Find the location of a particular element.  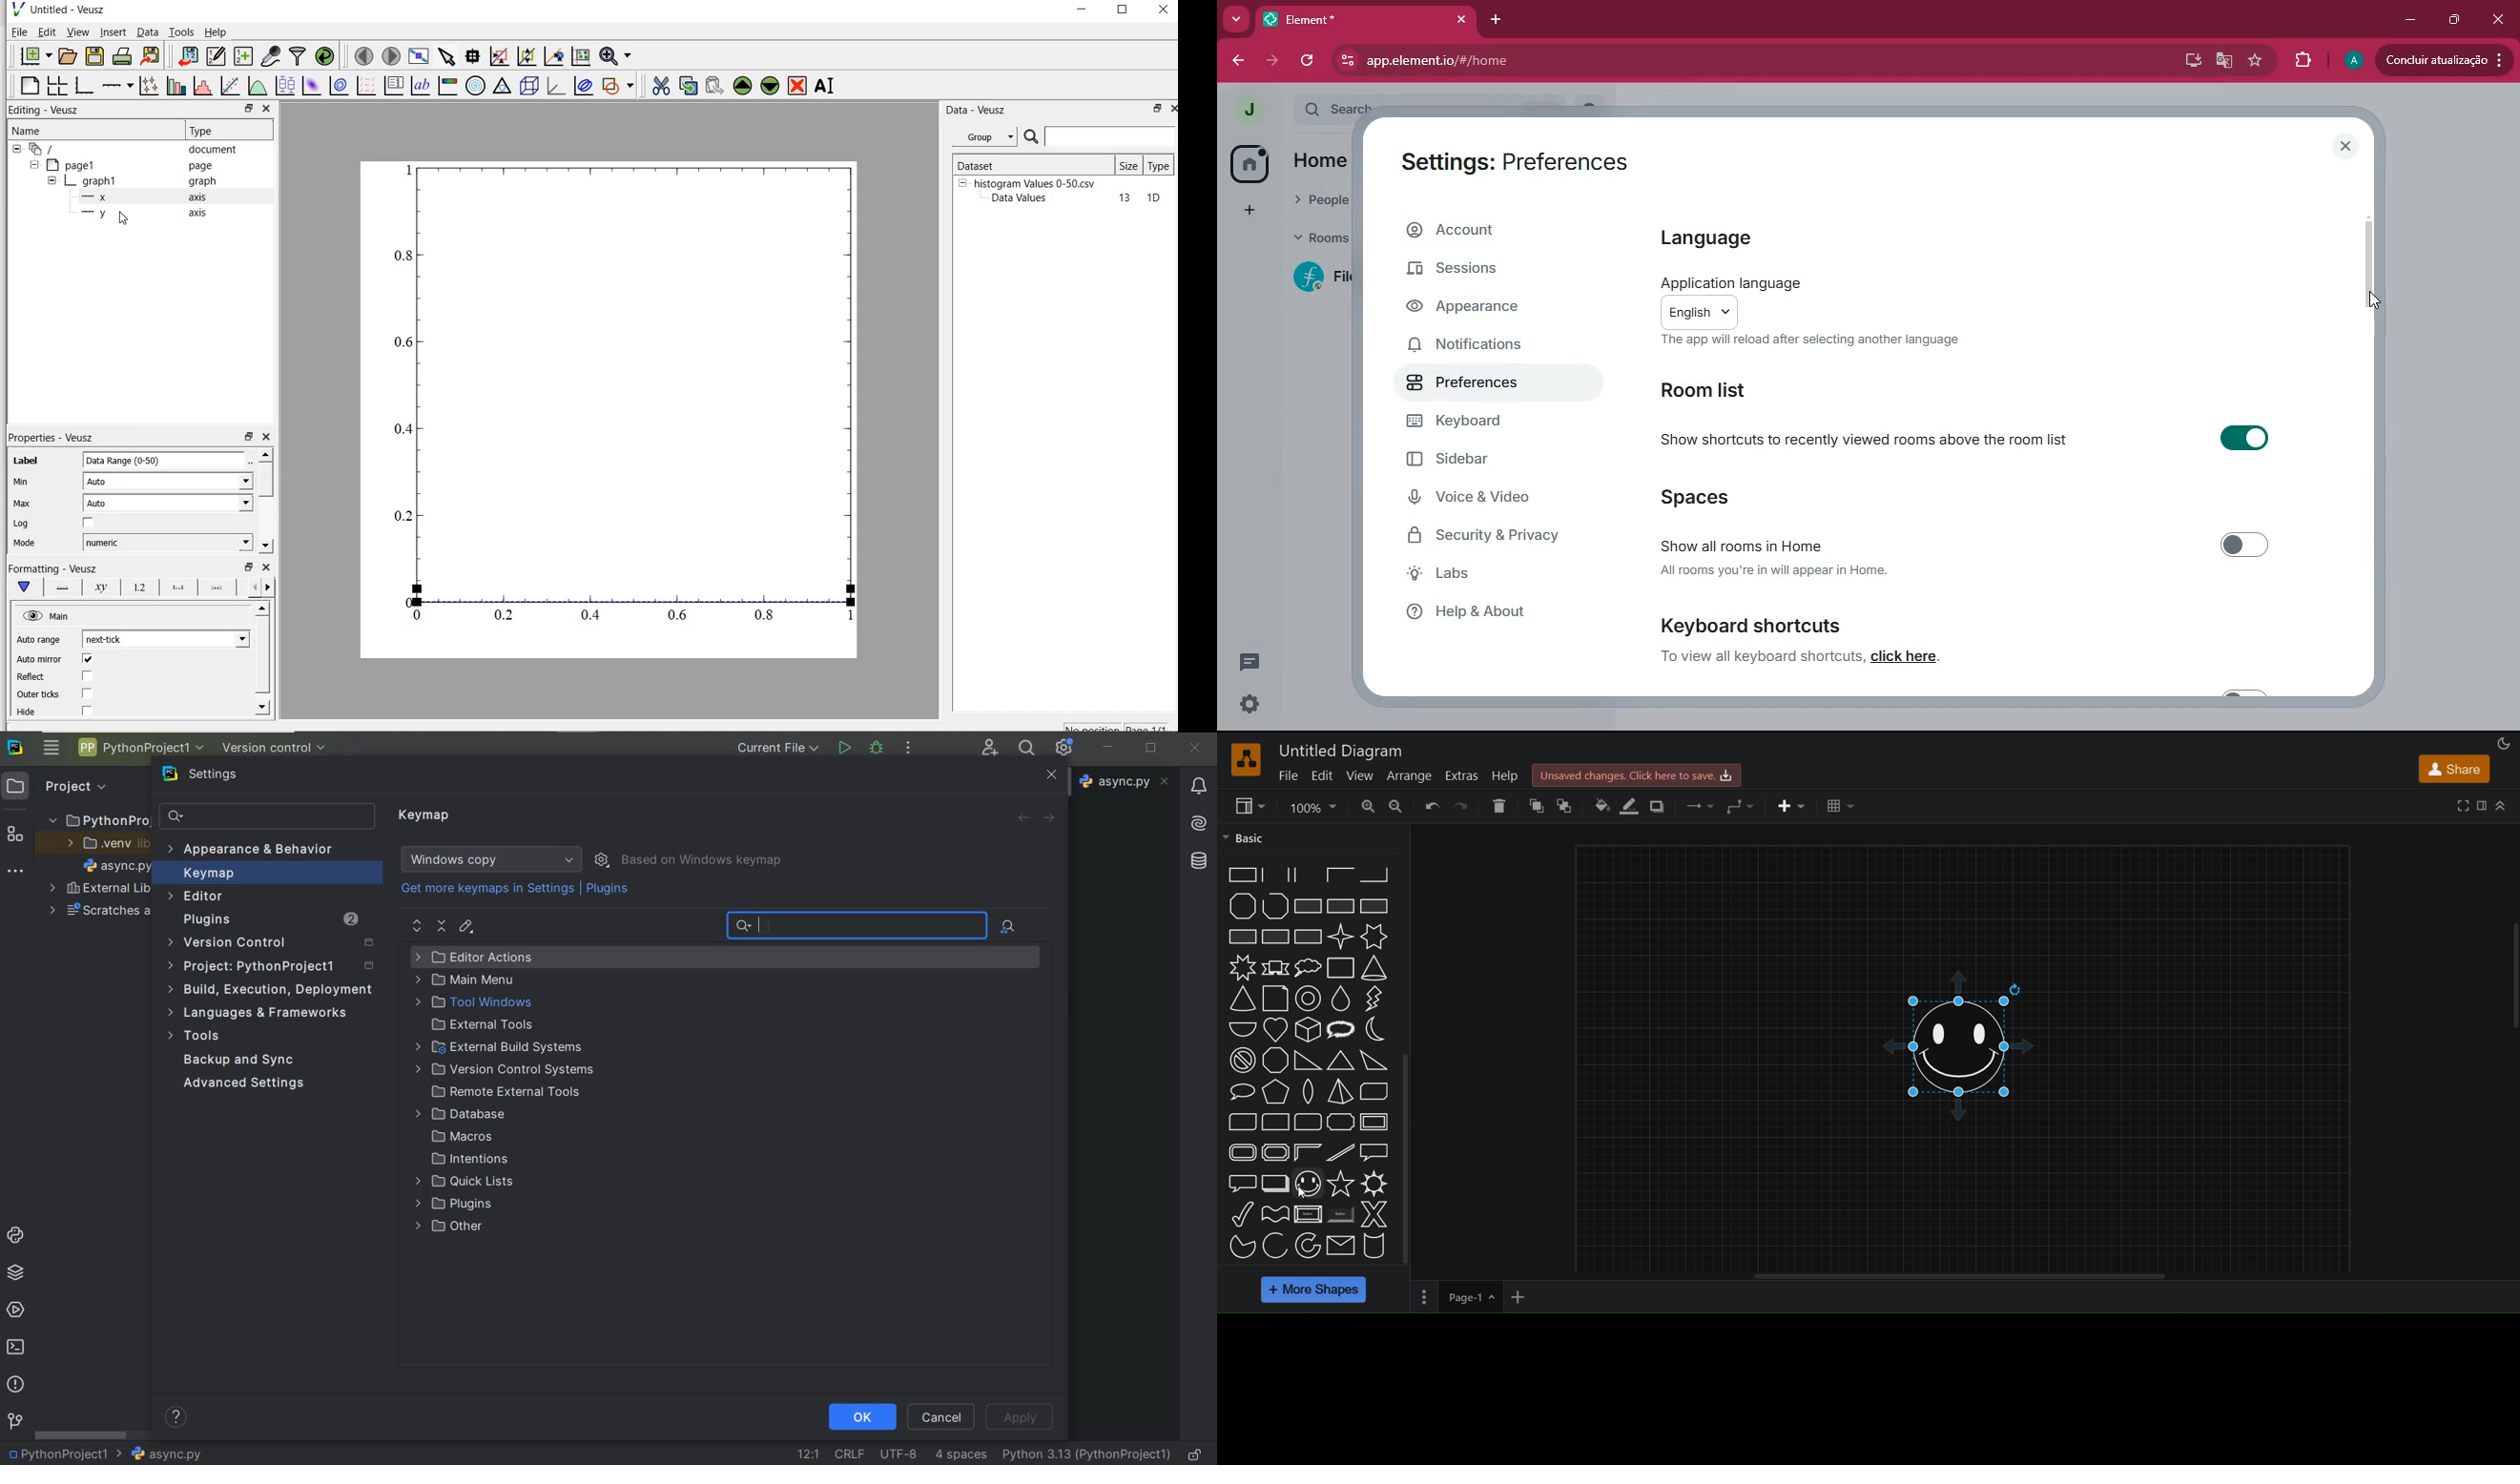

share is located at coordinates (2453, 768).